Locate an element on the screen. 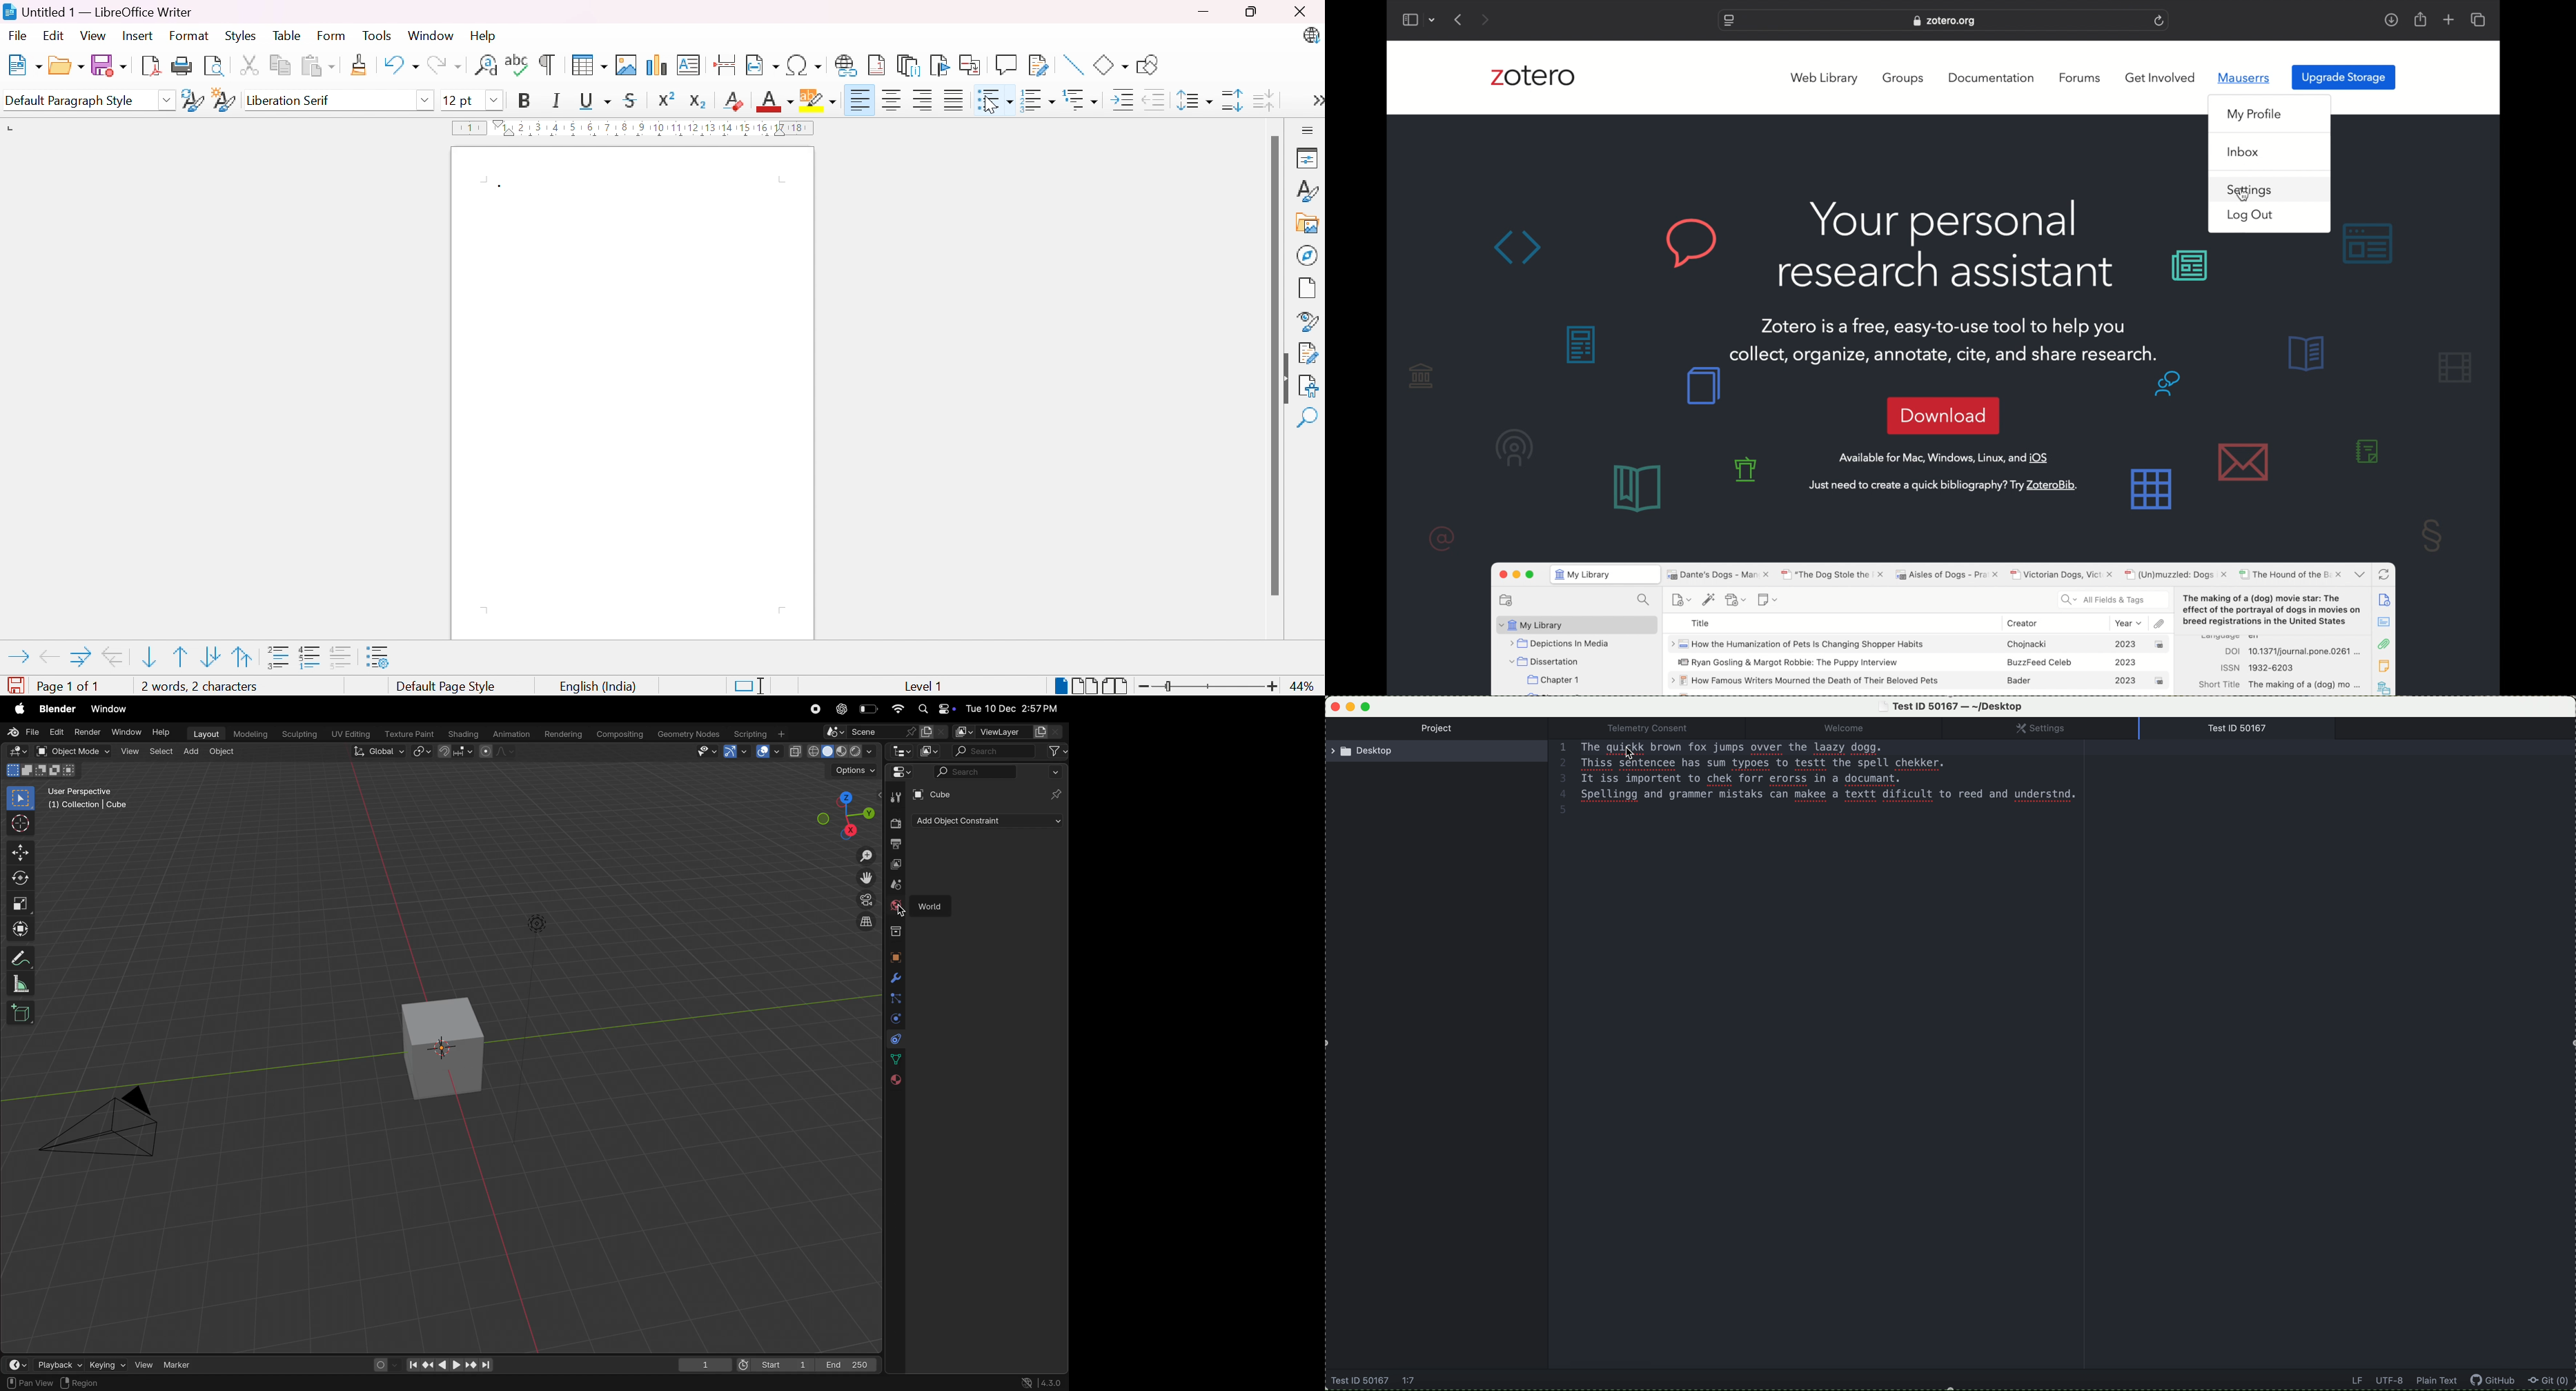 This screenshot has height=1400, width=2576. website address is located at coordinates (1945, 21).